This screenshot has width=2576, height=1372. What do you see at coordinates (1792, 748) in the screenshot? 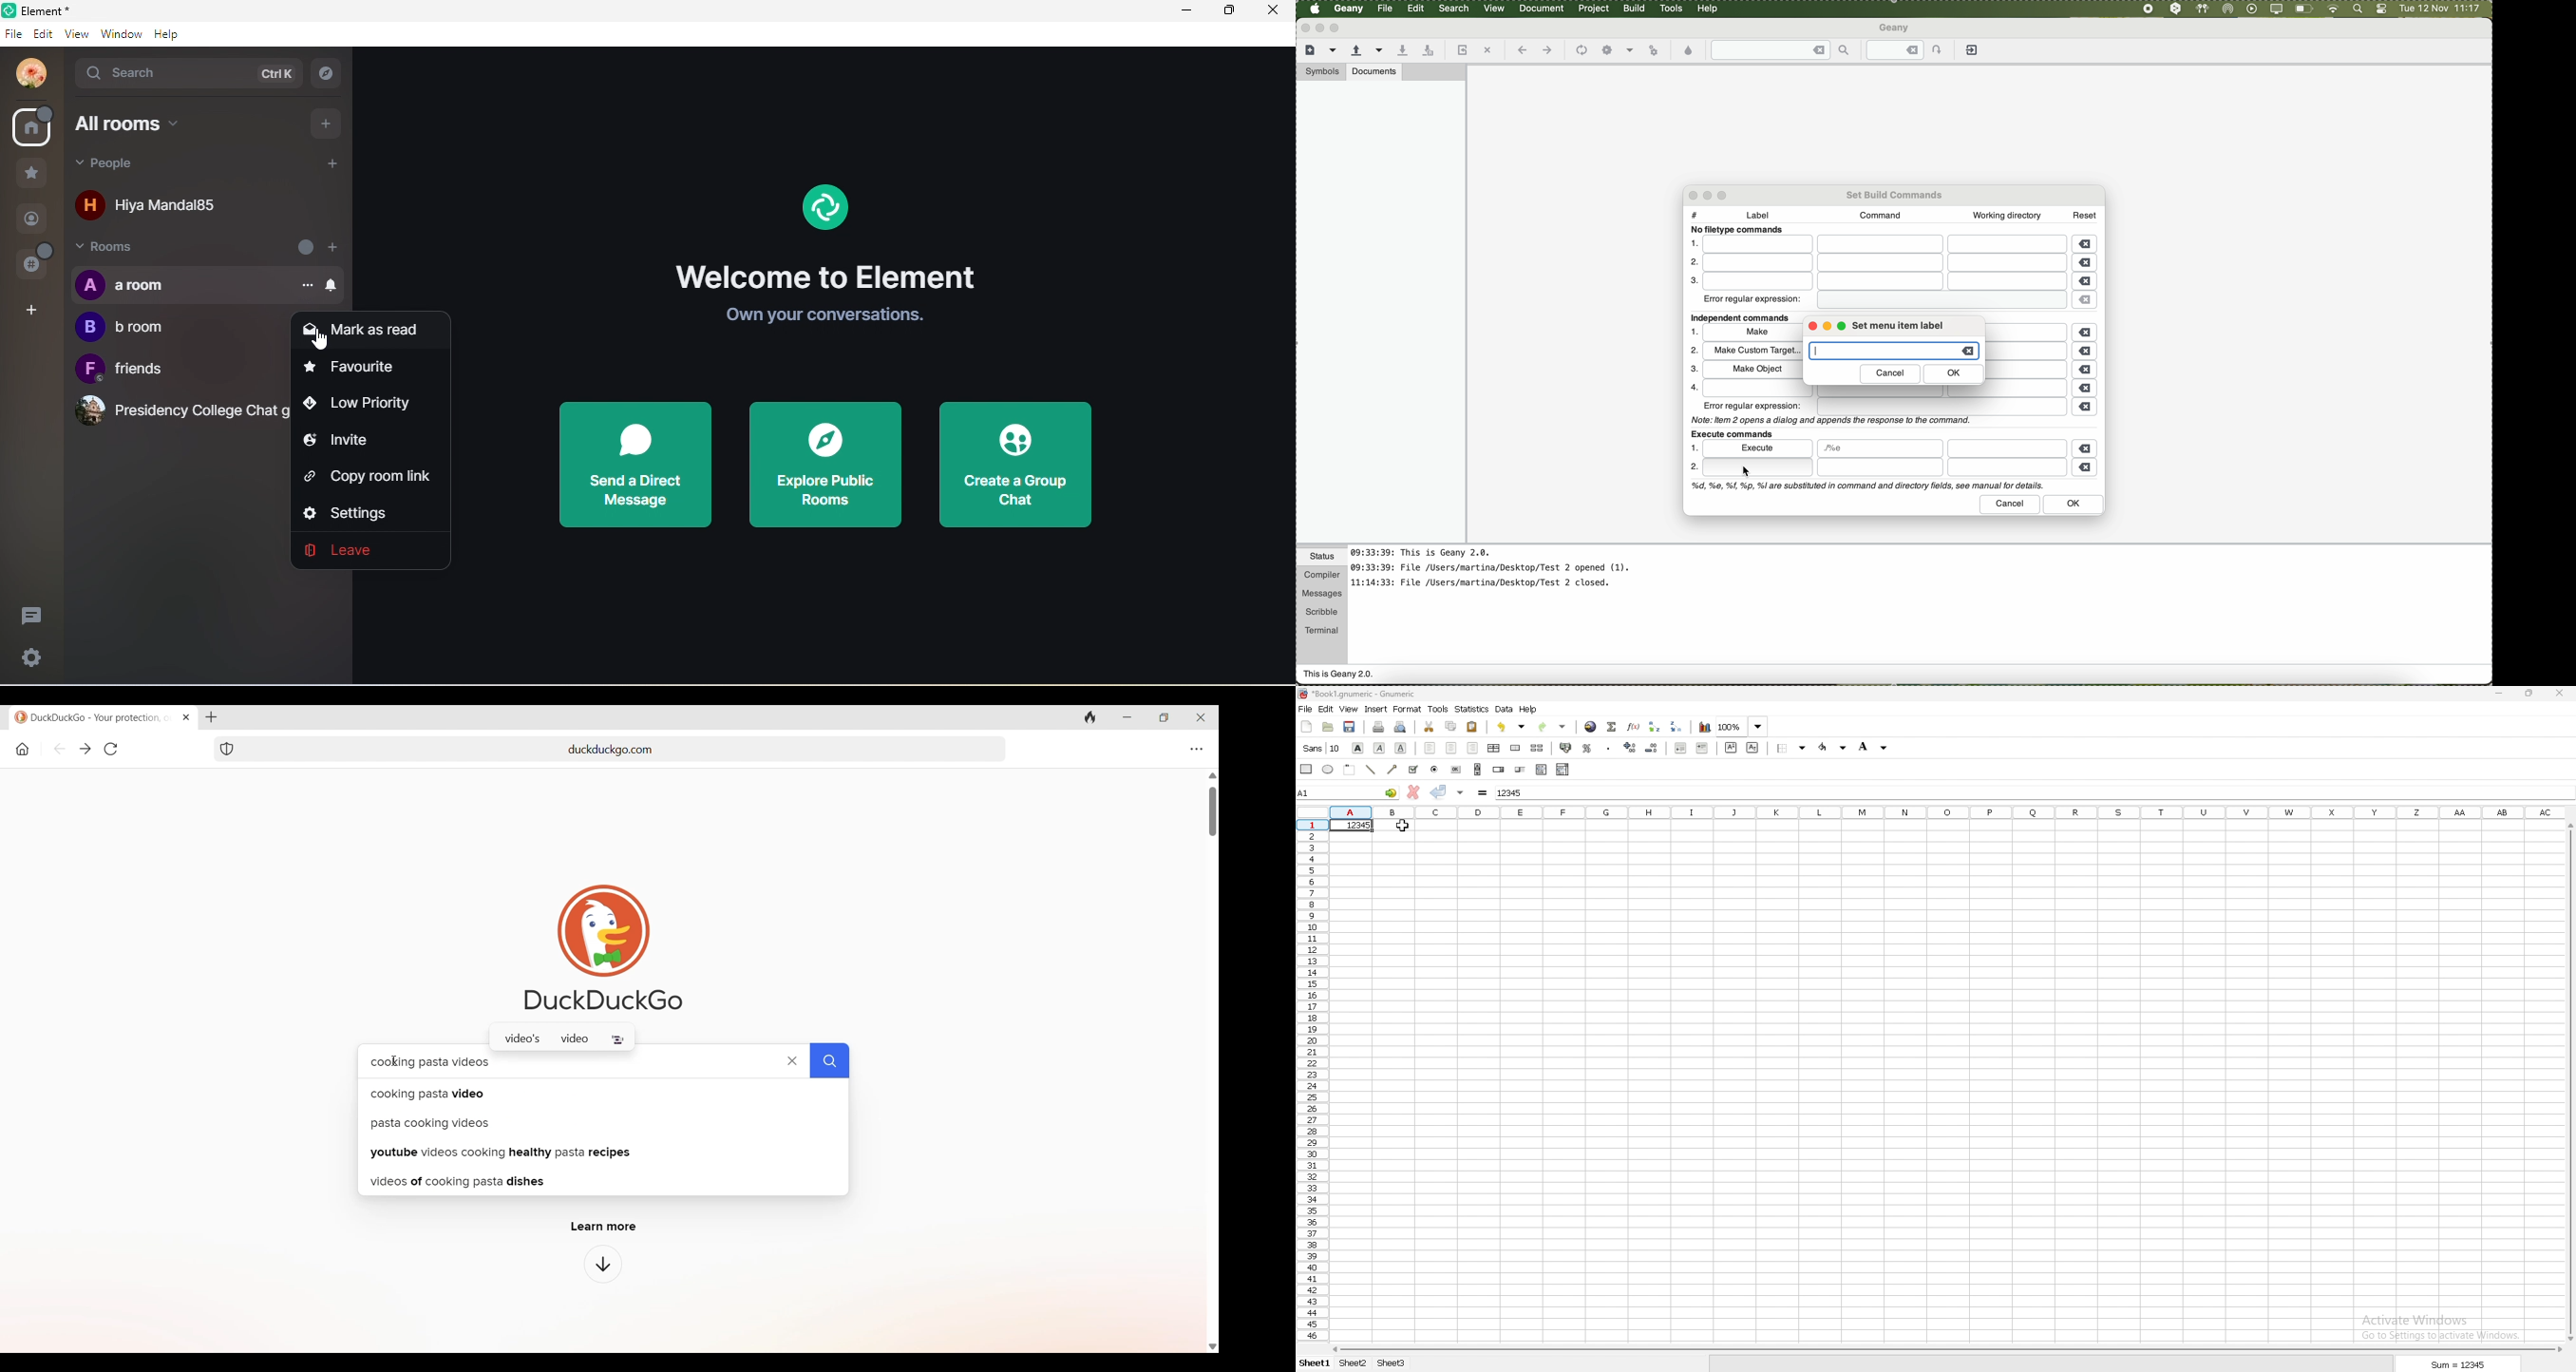
I see `border` at bounding box center [1792, 748].